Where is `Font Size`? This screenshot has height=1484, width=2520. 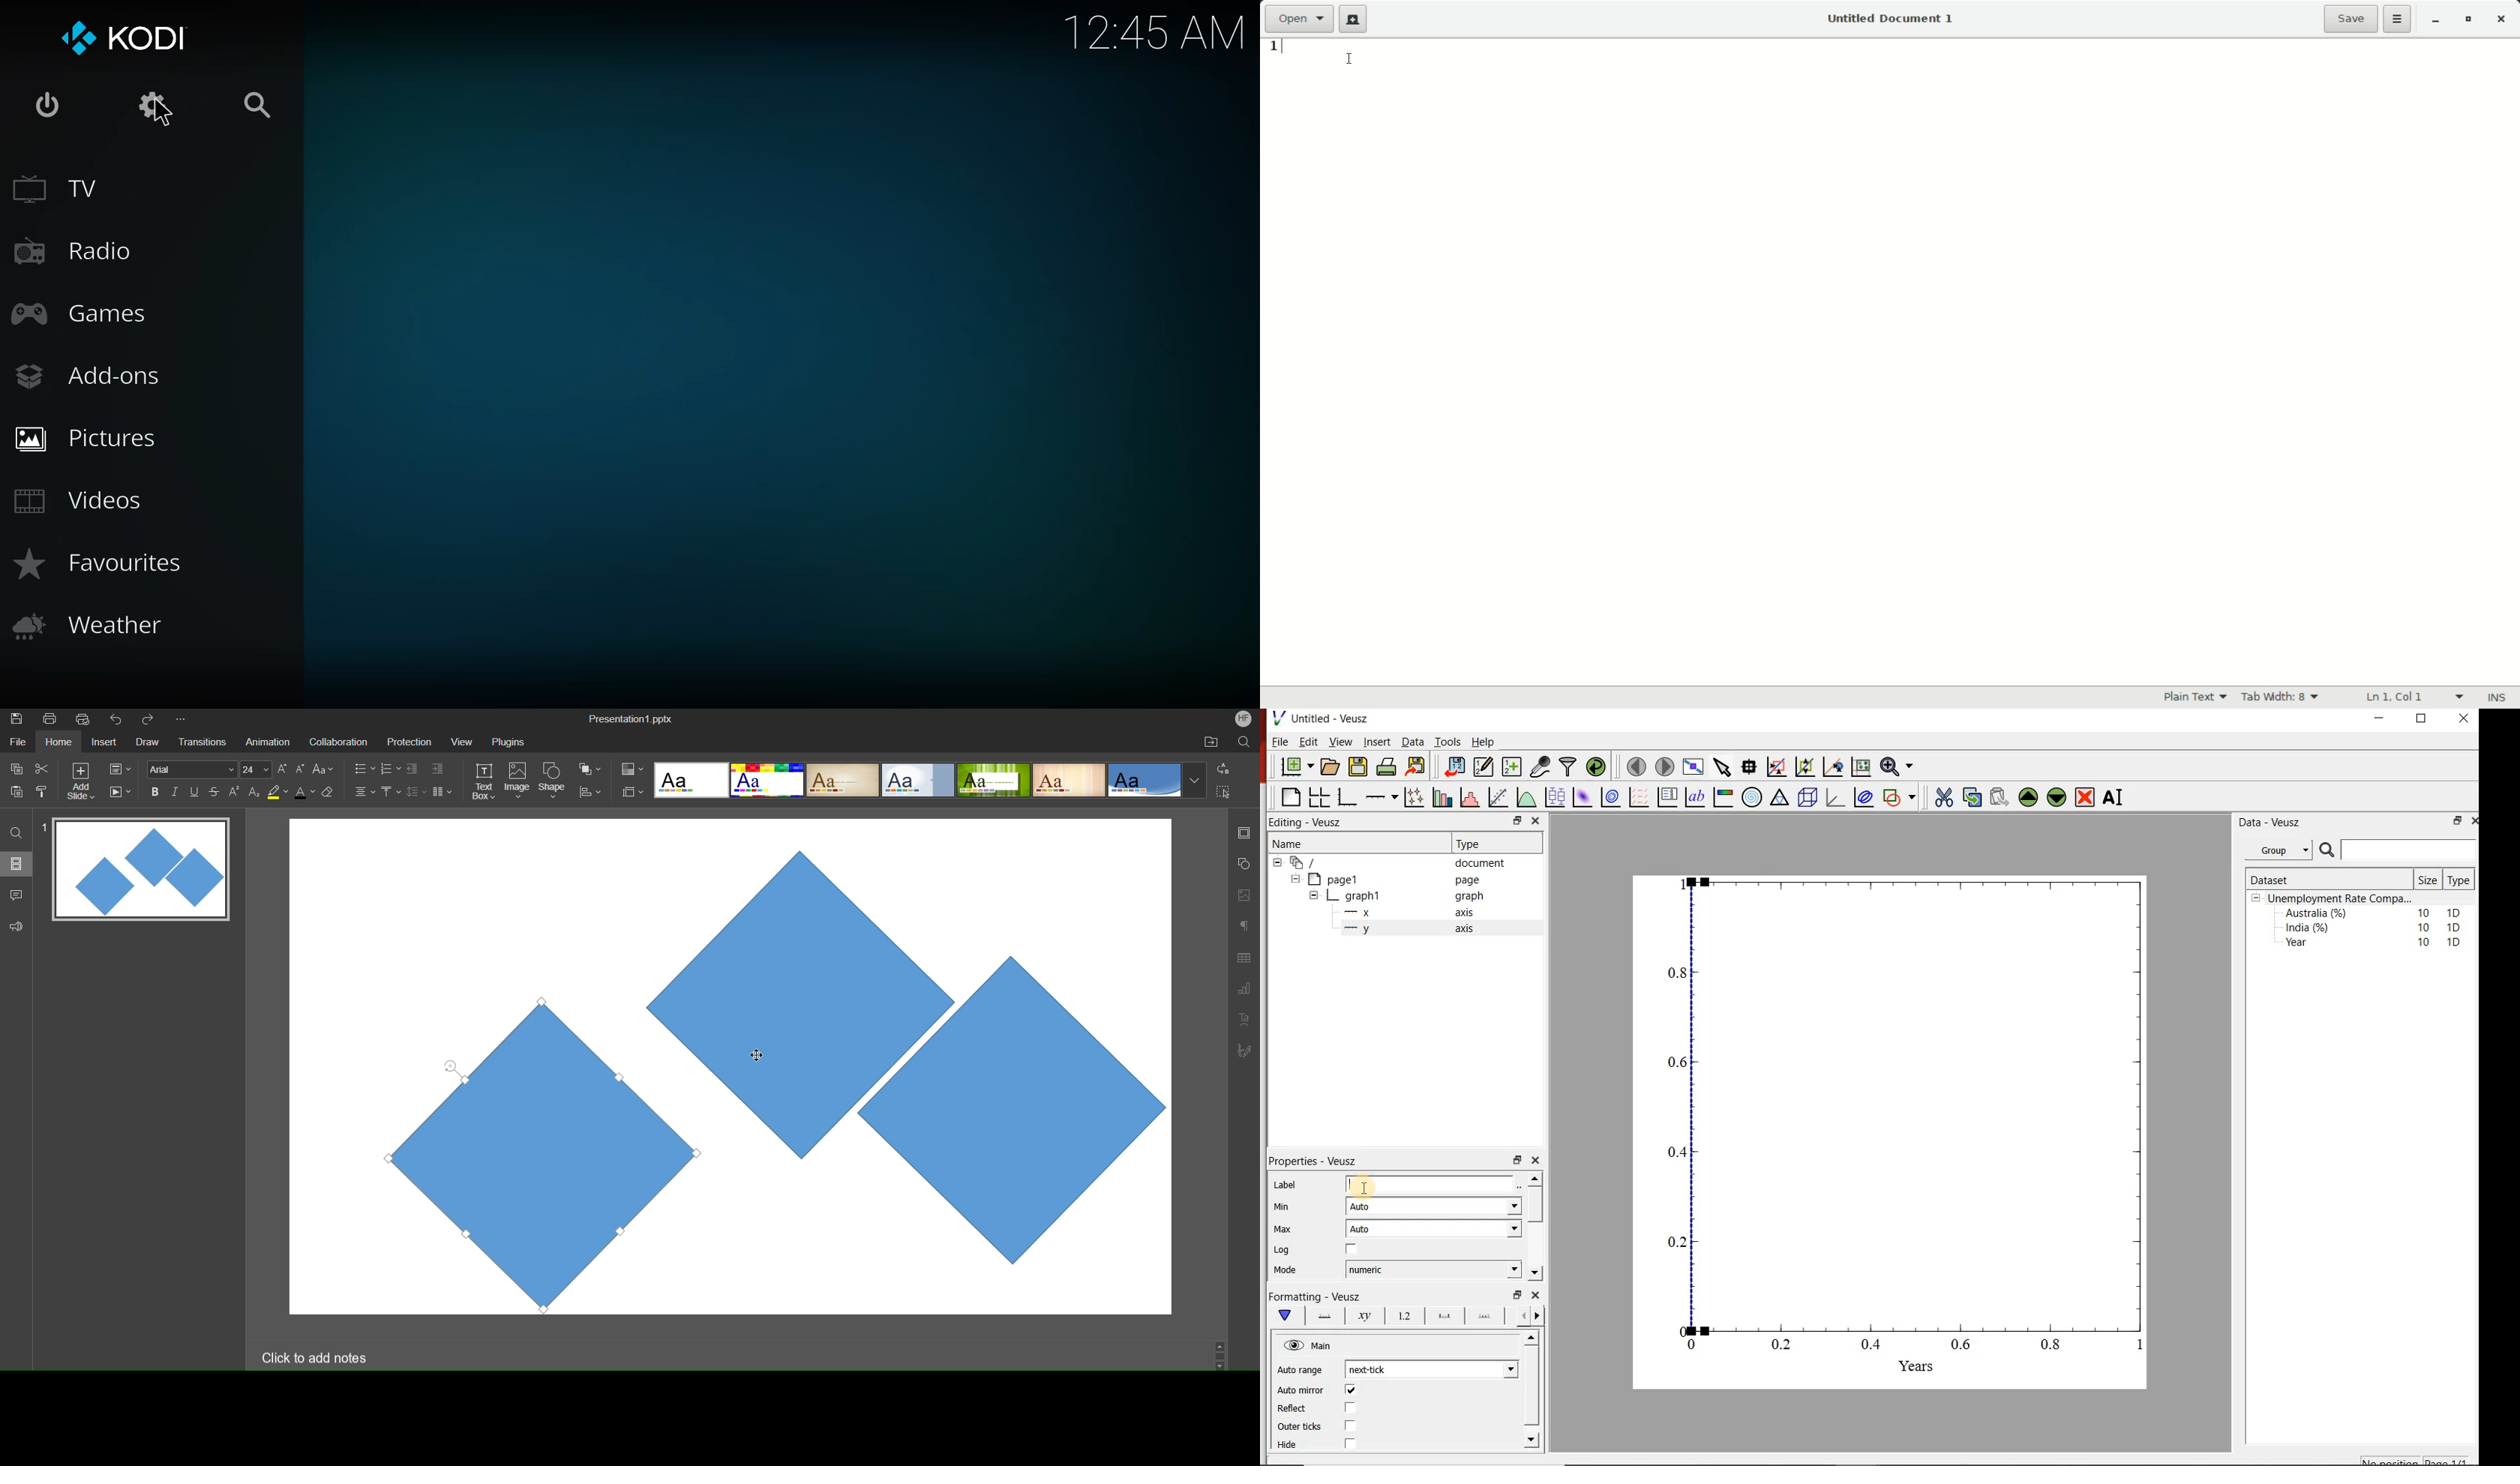 Font Size is located at coordinates (256, 770).